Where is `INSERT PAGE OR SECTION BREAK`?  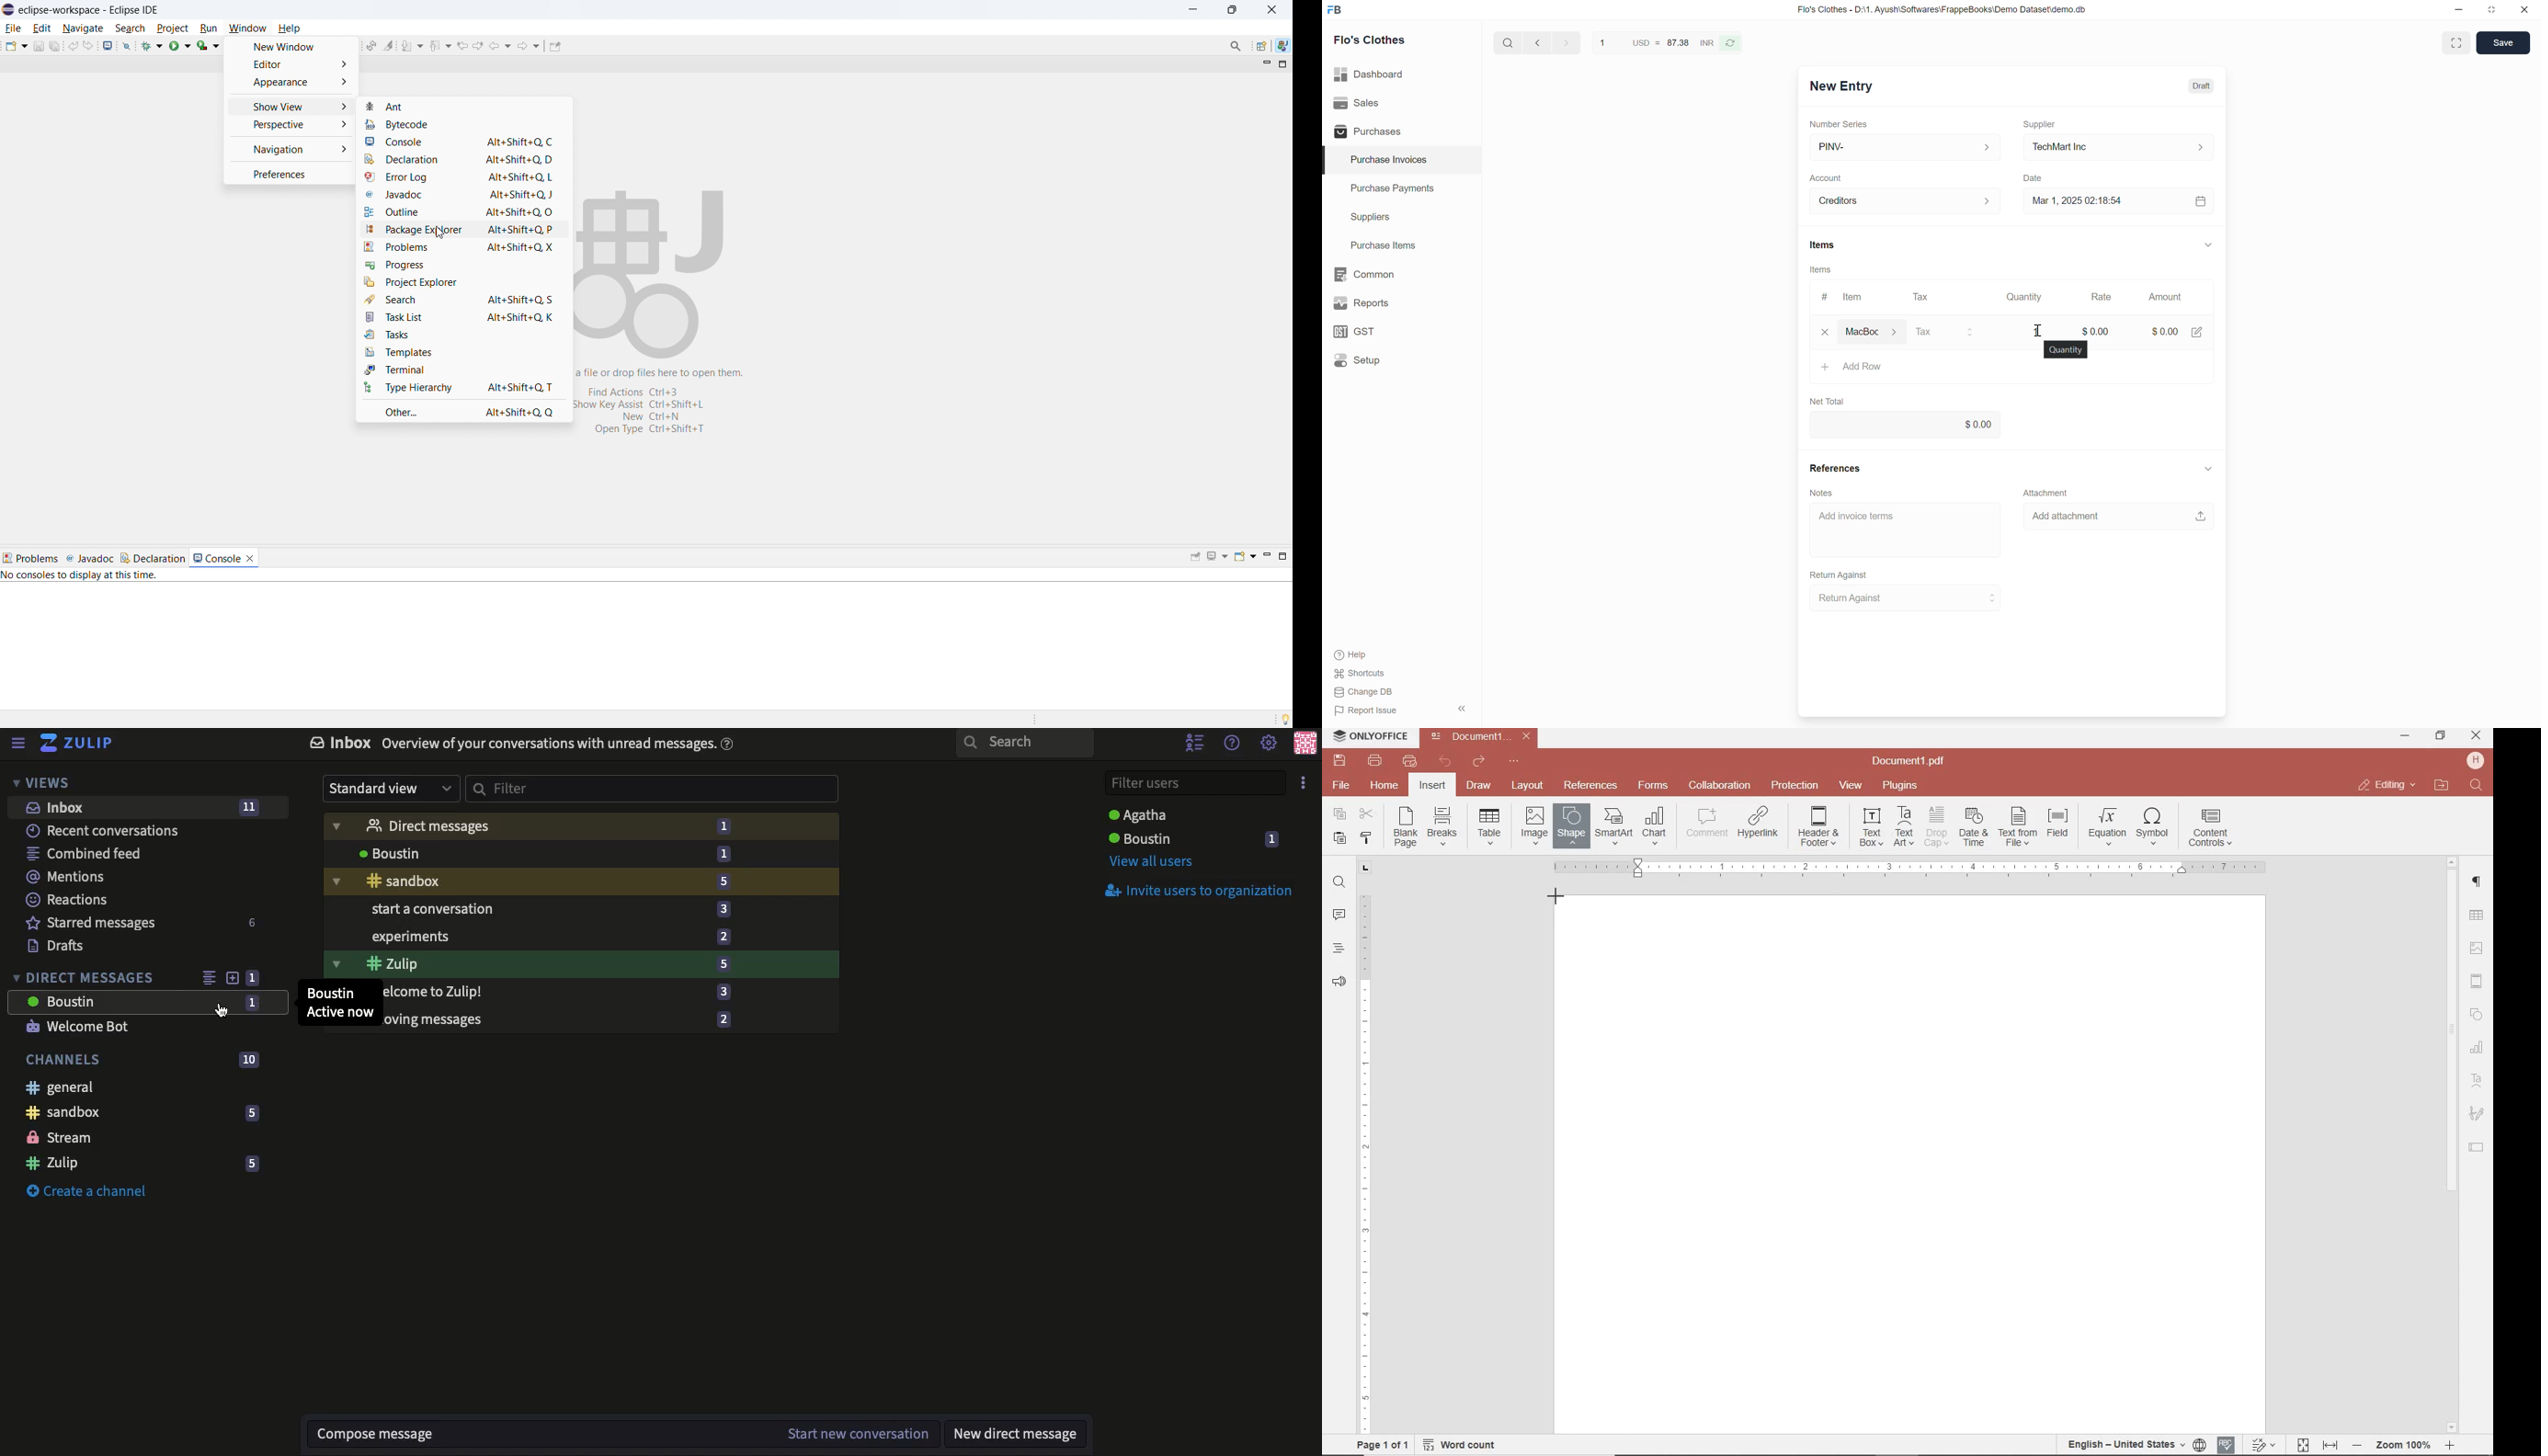
INSERT PAGE OR SECTION BREAK is located at coordinates (1442, 827).